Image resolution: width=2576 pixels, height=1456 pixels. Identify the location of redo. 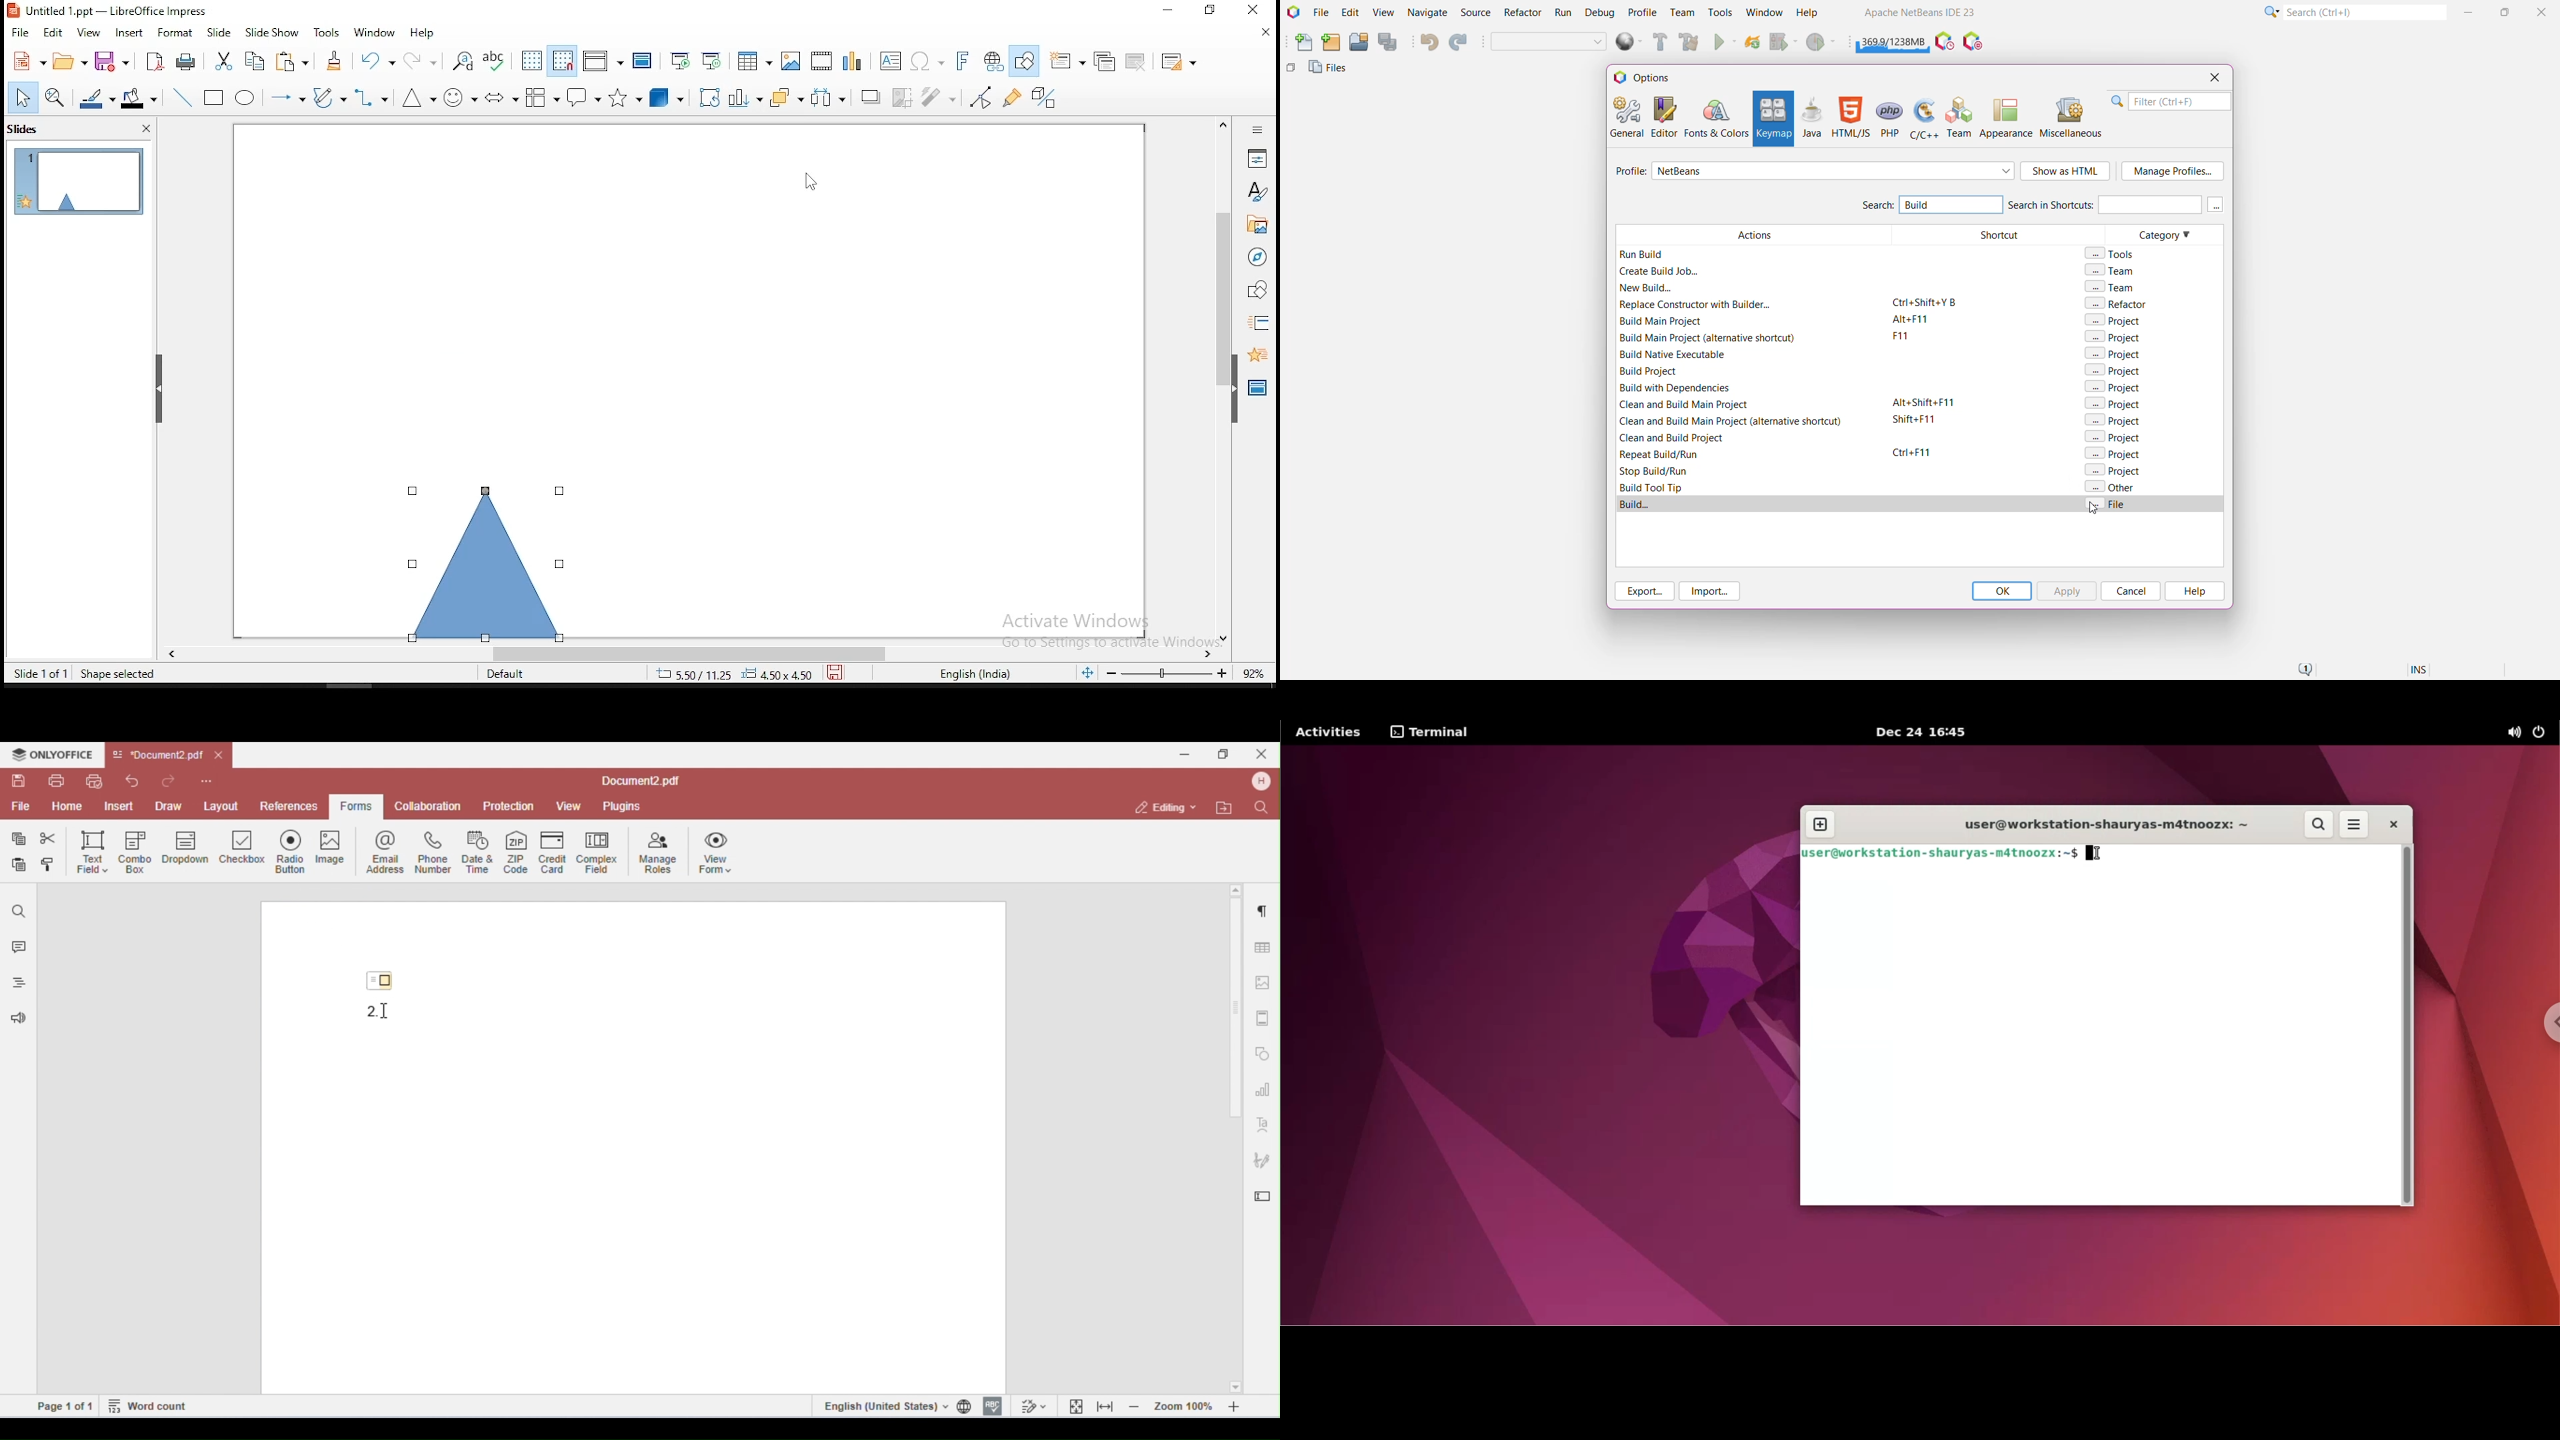
(420, 60).